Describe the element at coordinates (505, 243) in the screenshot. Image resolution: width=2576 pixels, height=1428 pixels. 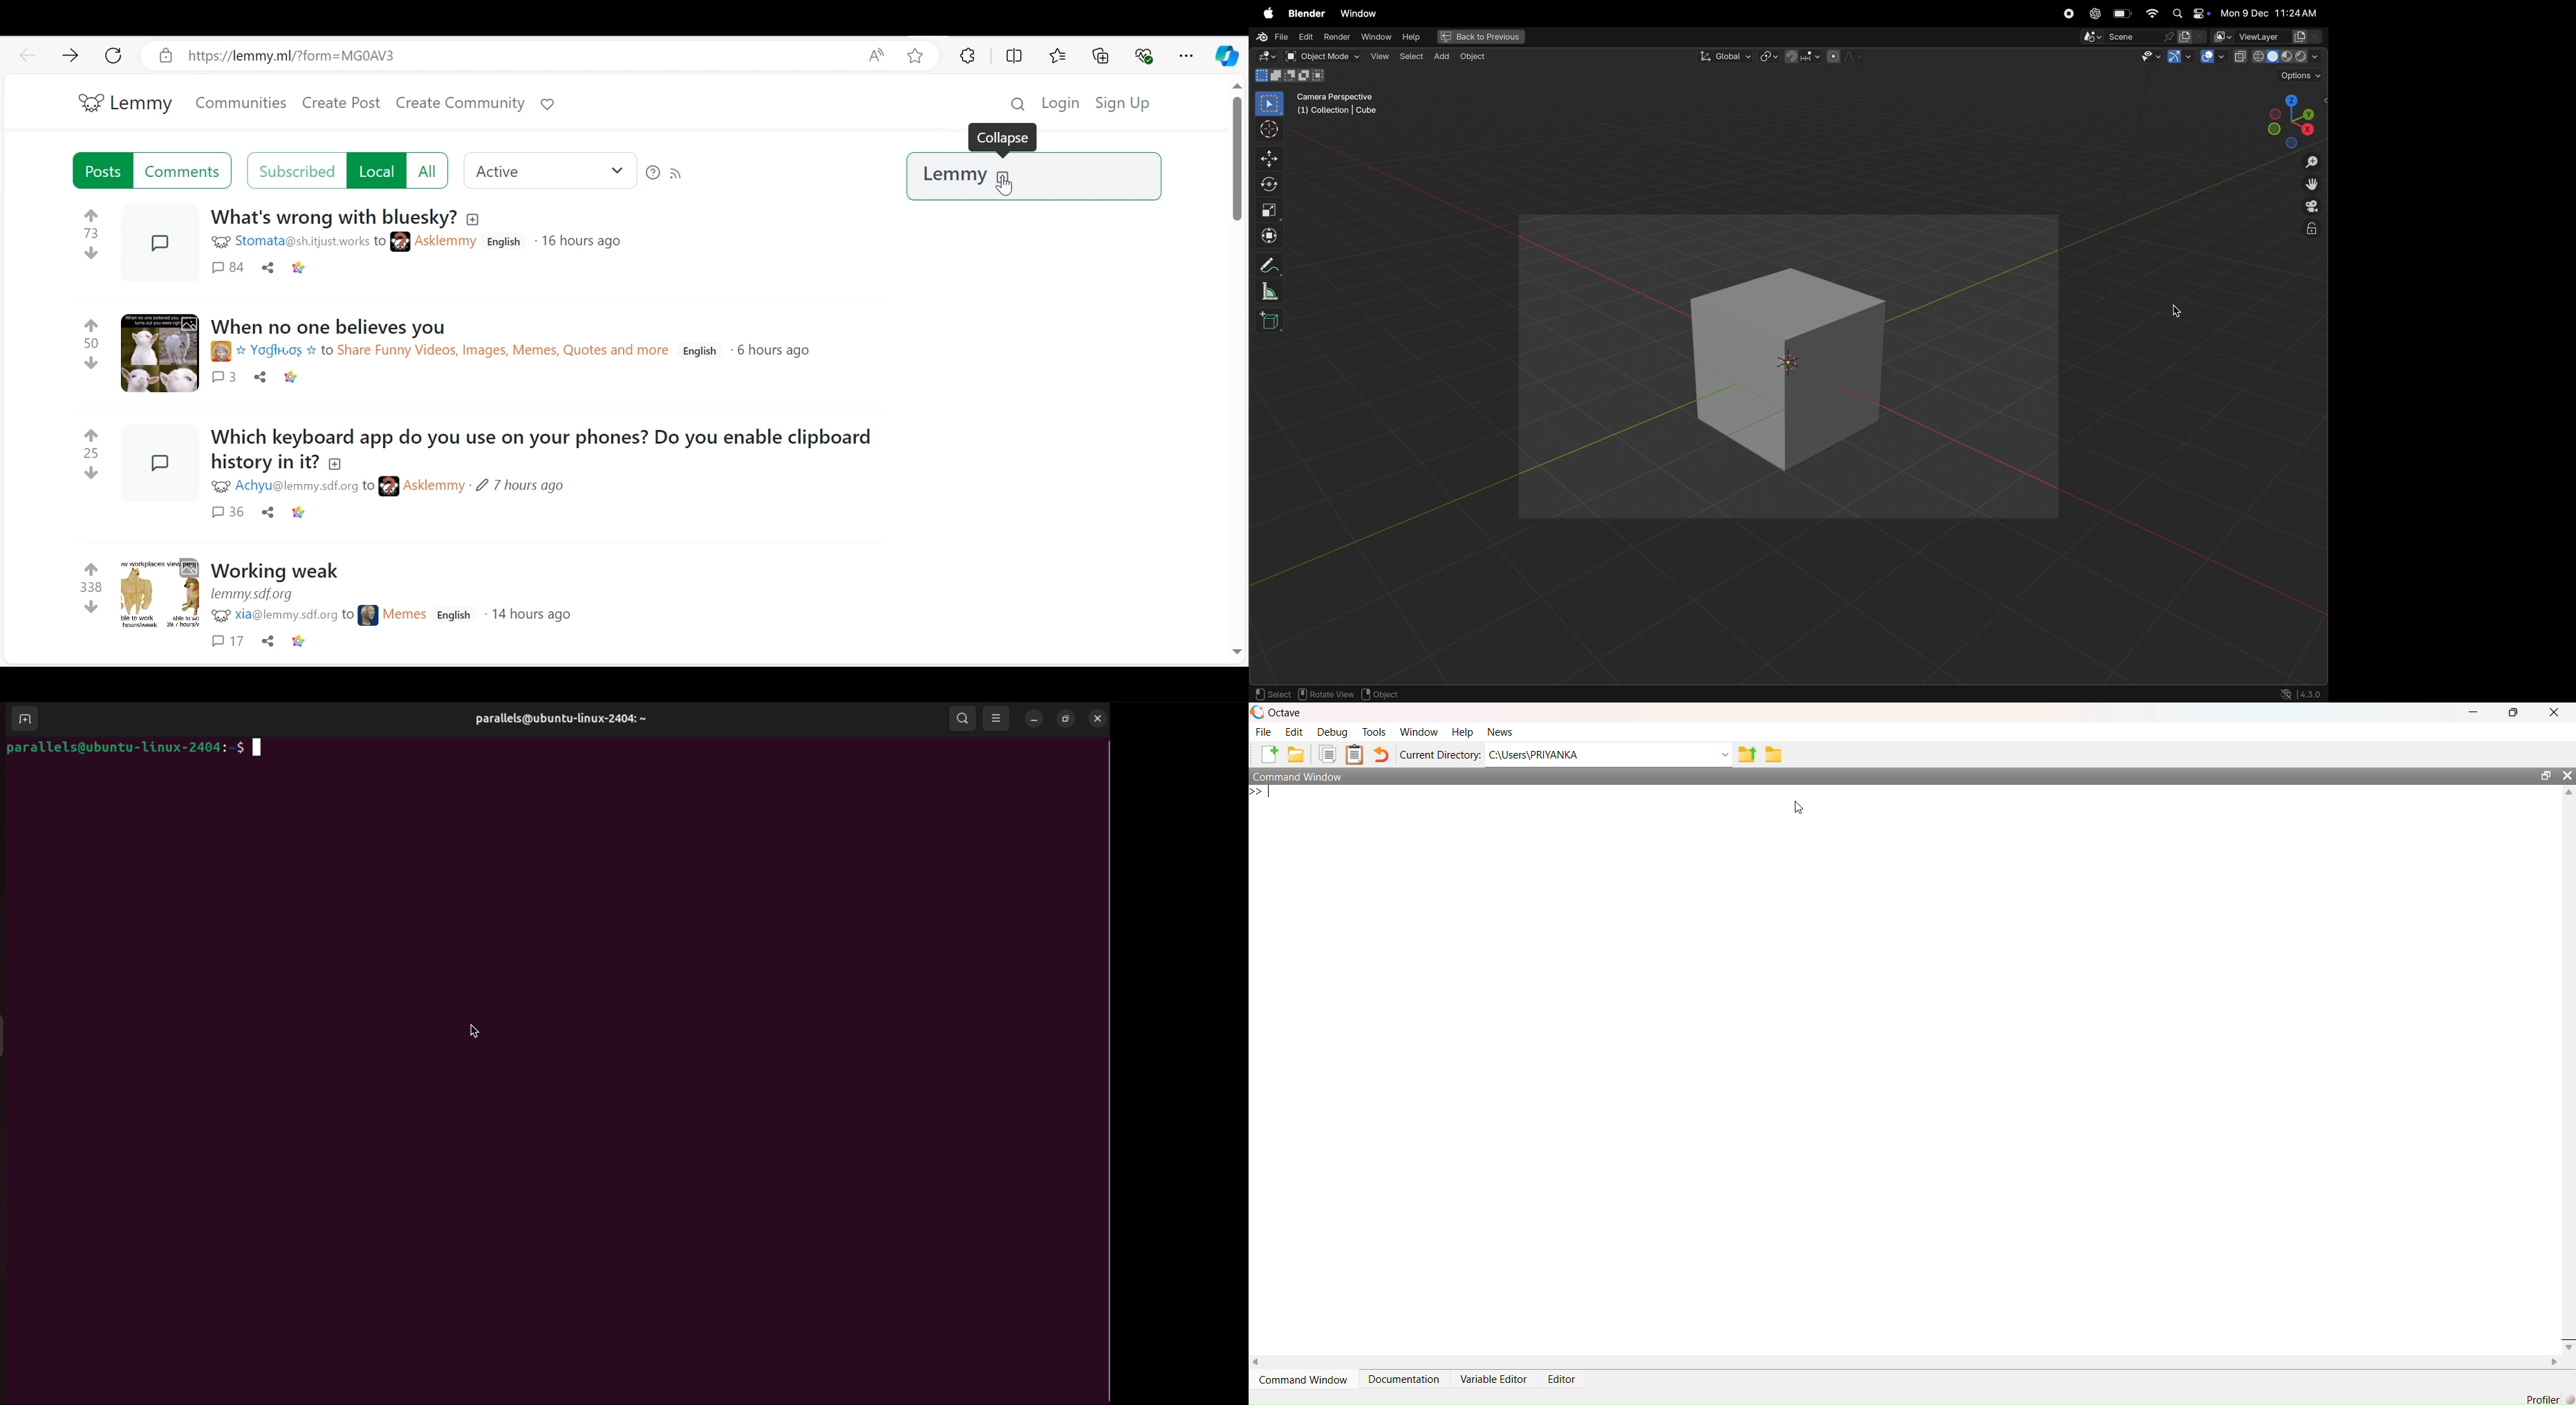
I see `language` at that location.